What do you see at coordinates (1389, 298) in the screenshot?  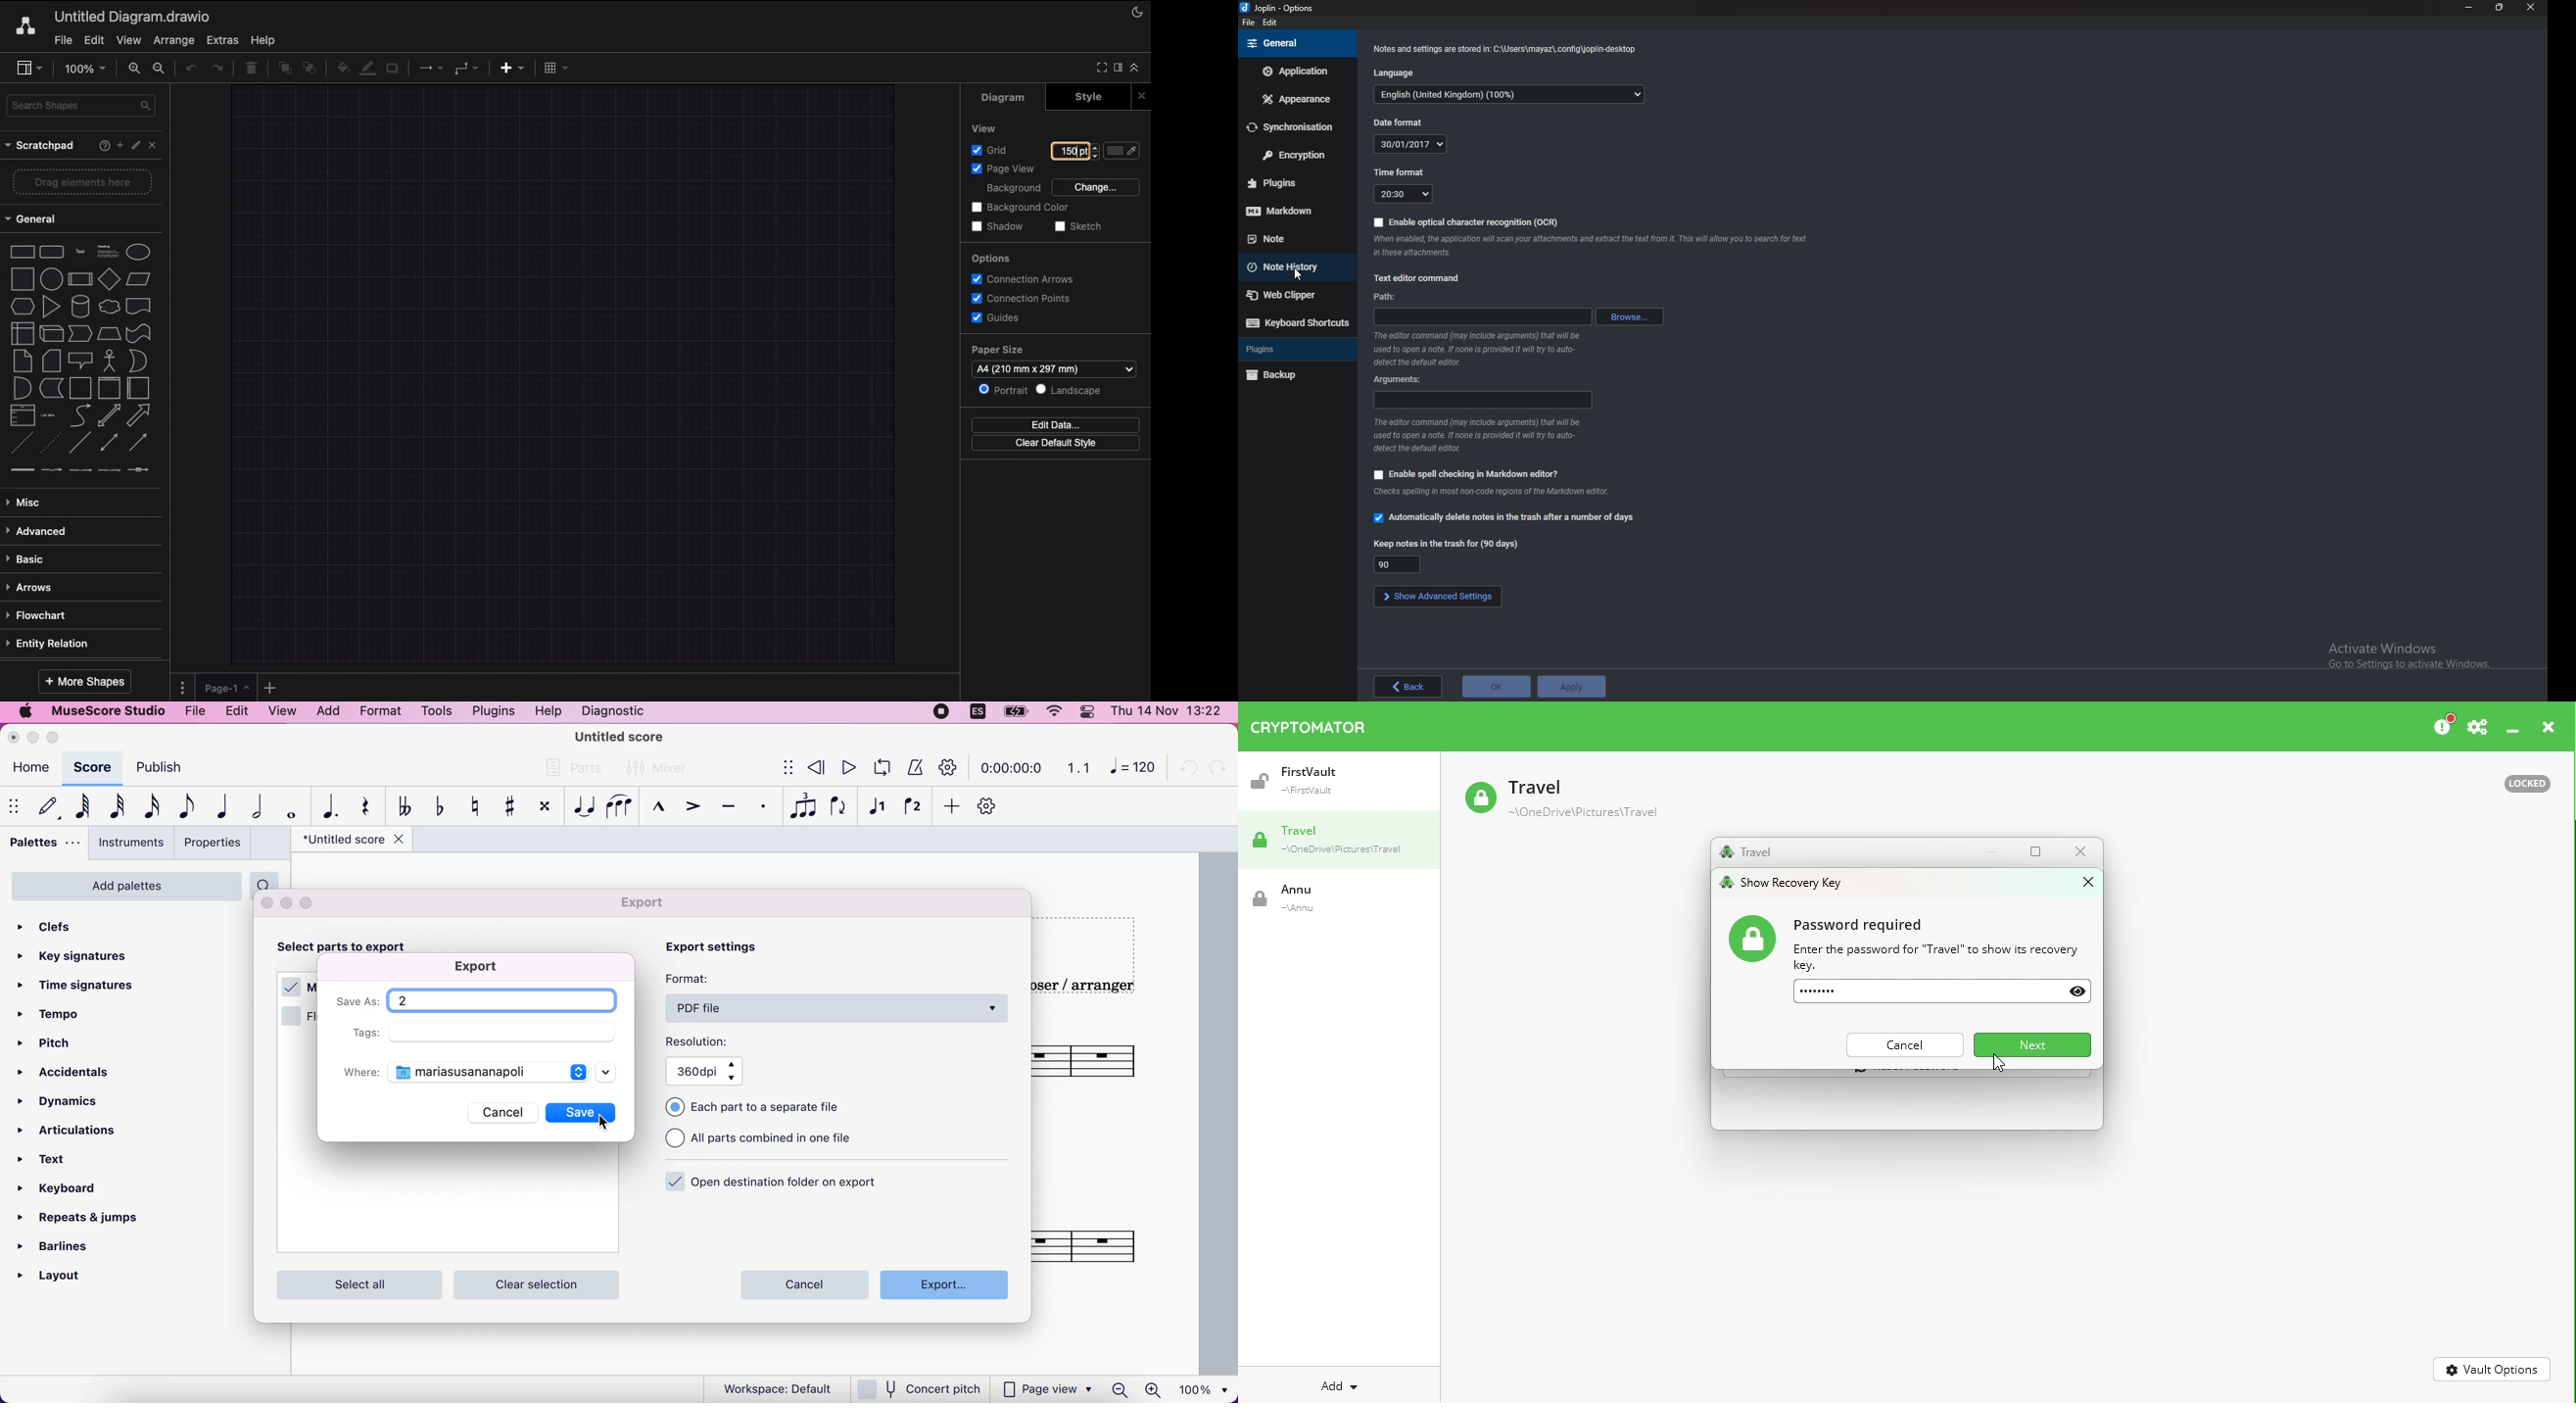 I see `path` at bounding box center [1389, 298].